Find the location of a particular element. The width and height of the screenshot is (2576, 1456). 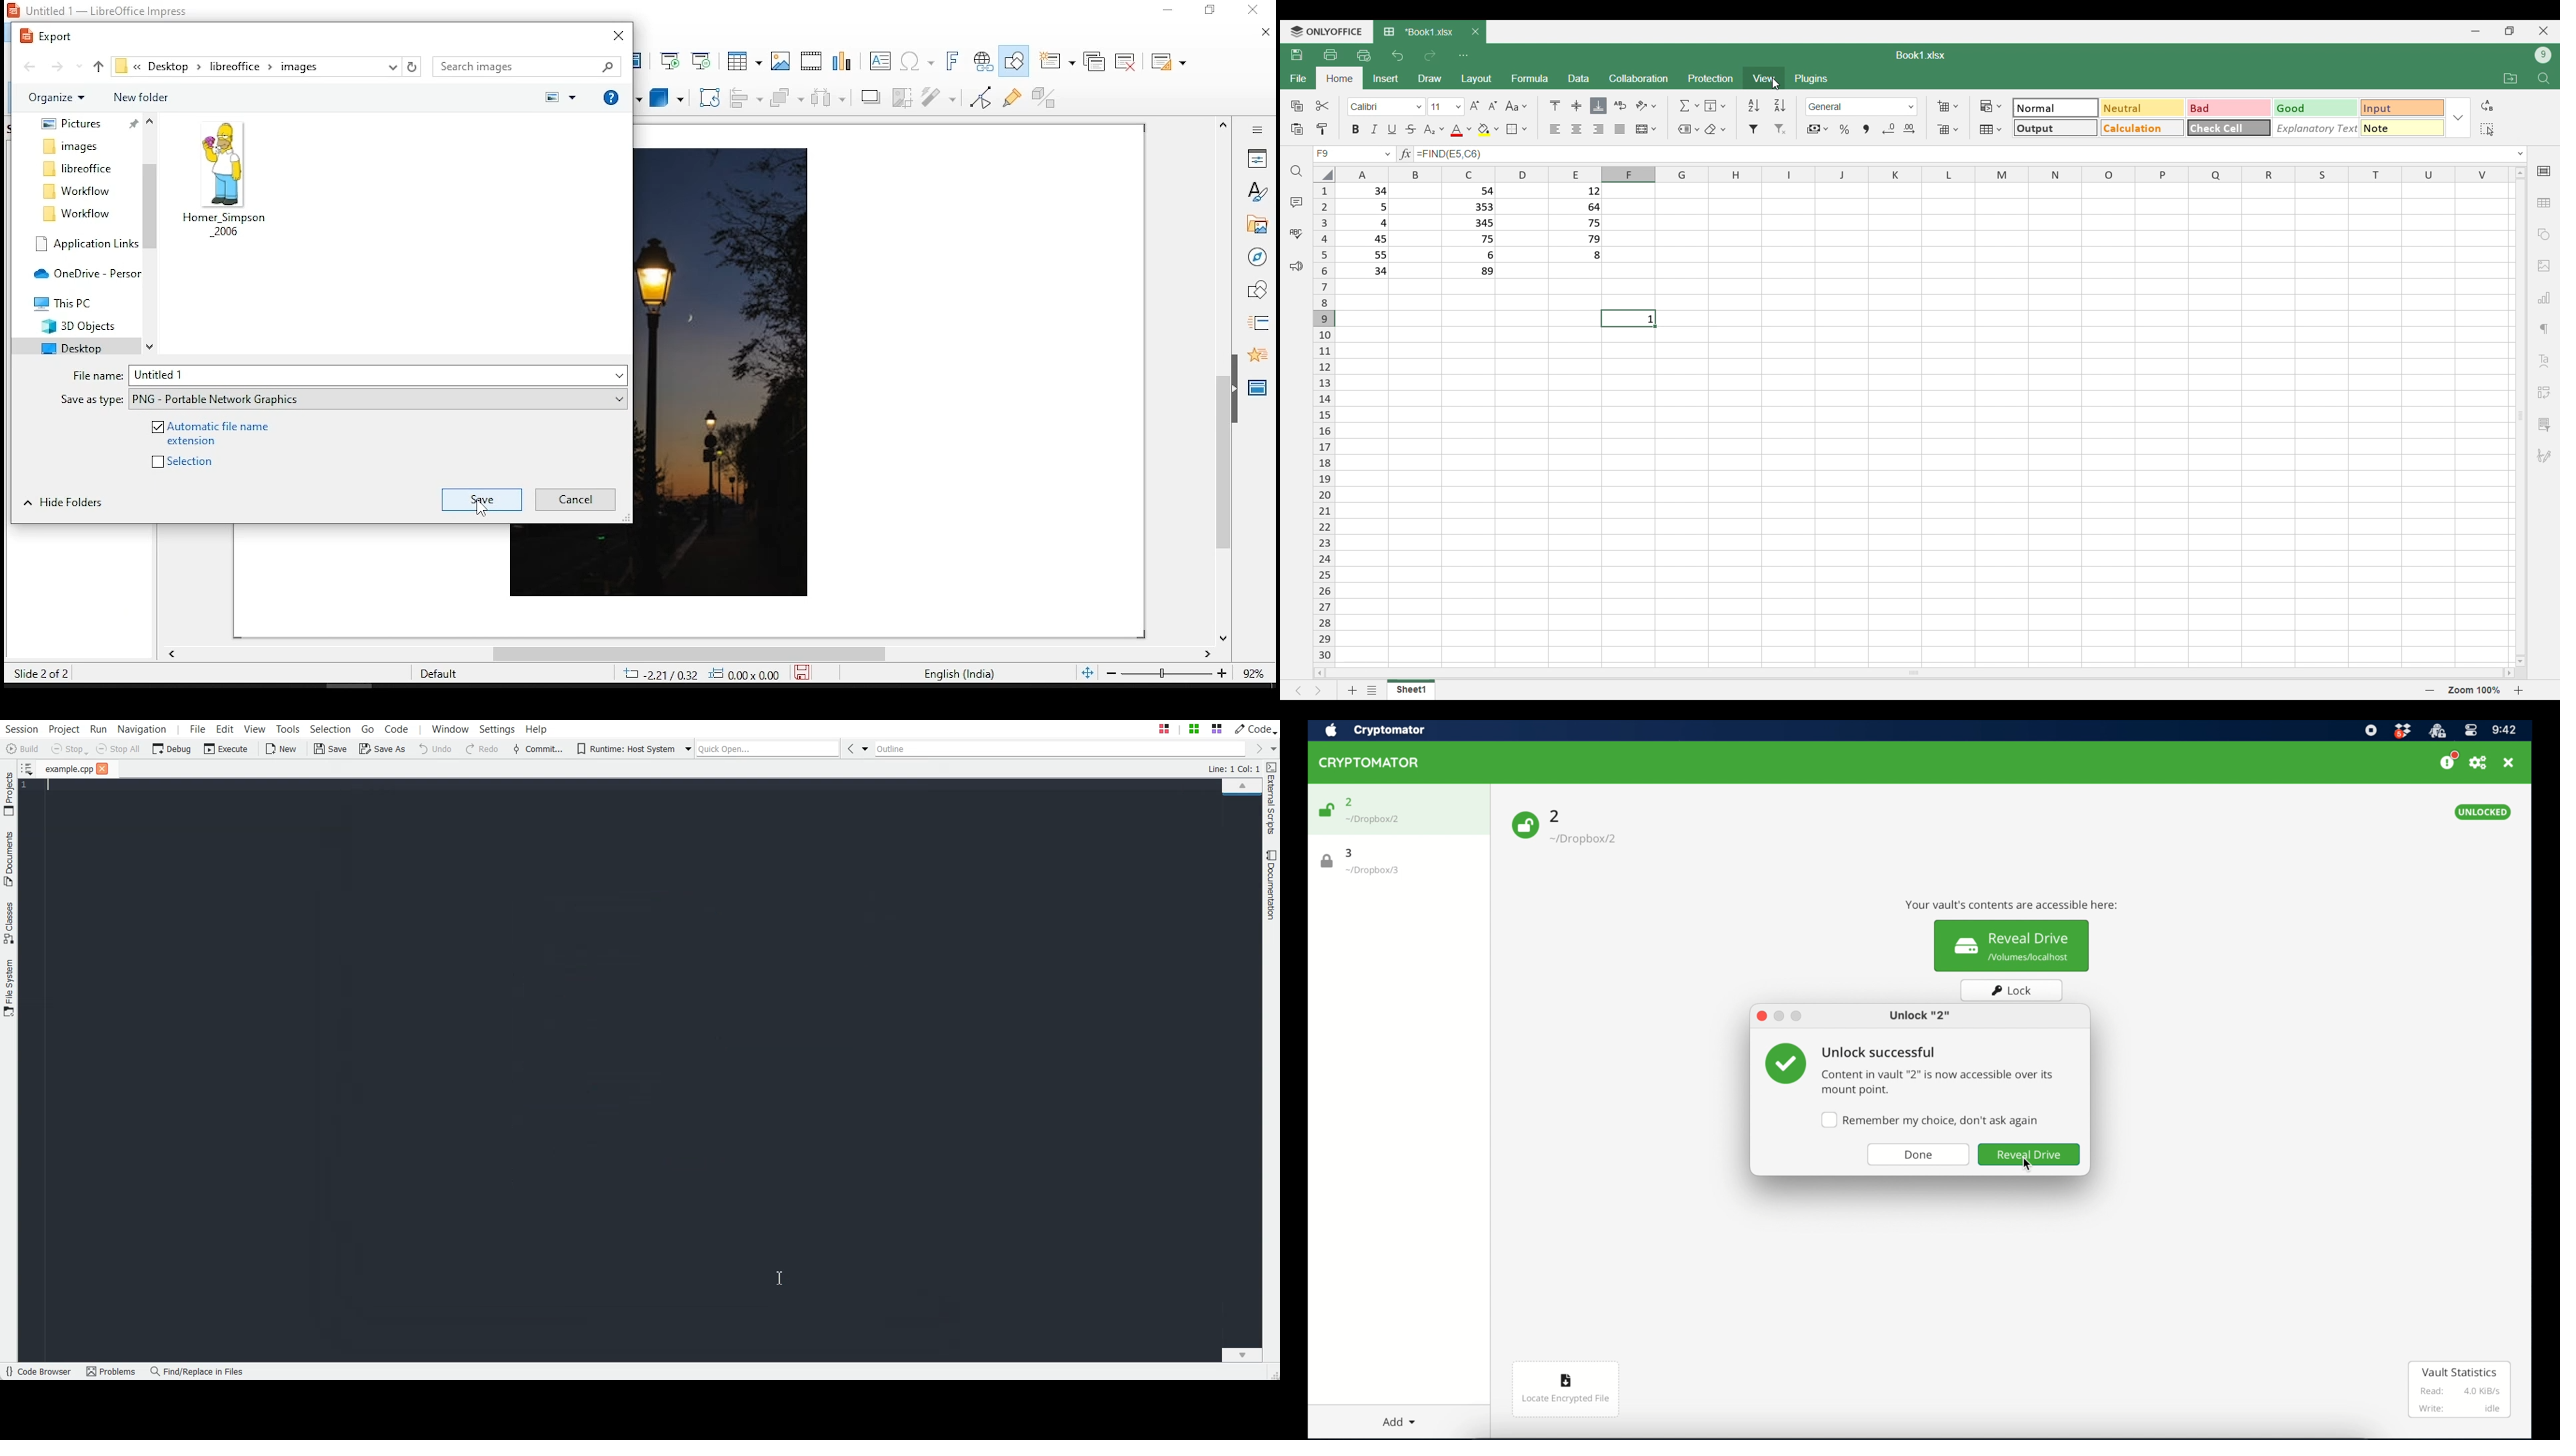

close is located at coordinates (1761, 1017).